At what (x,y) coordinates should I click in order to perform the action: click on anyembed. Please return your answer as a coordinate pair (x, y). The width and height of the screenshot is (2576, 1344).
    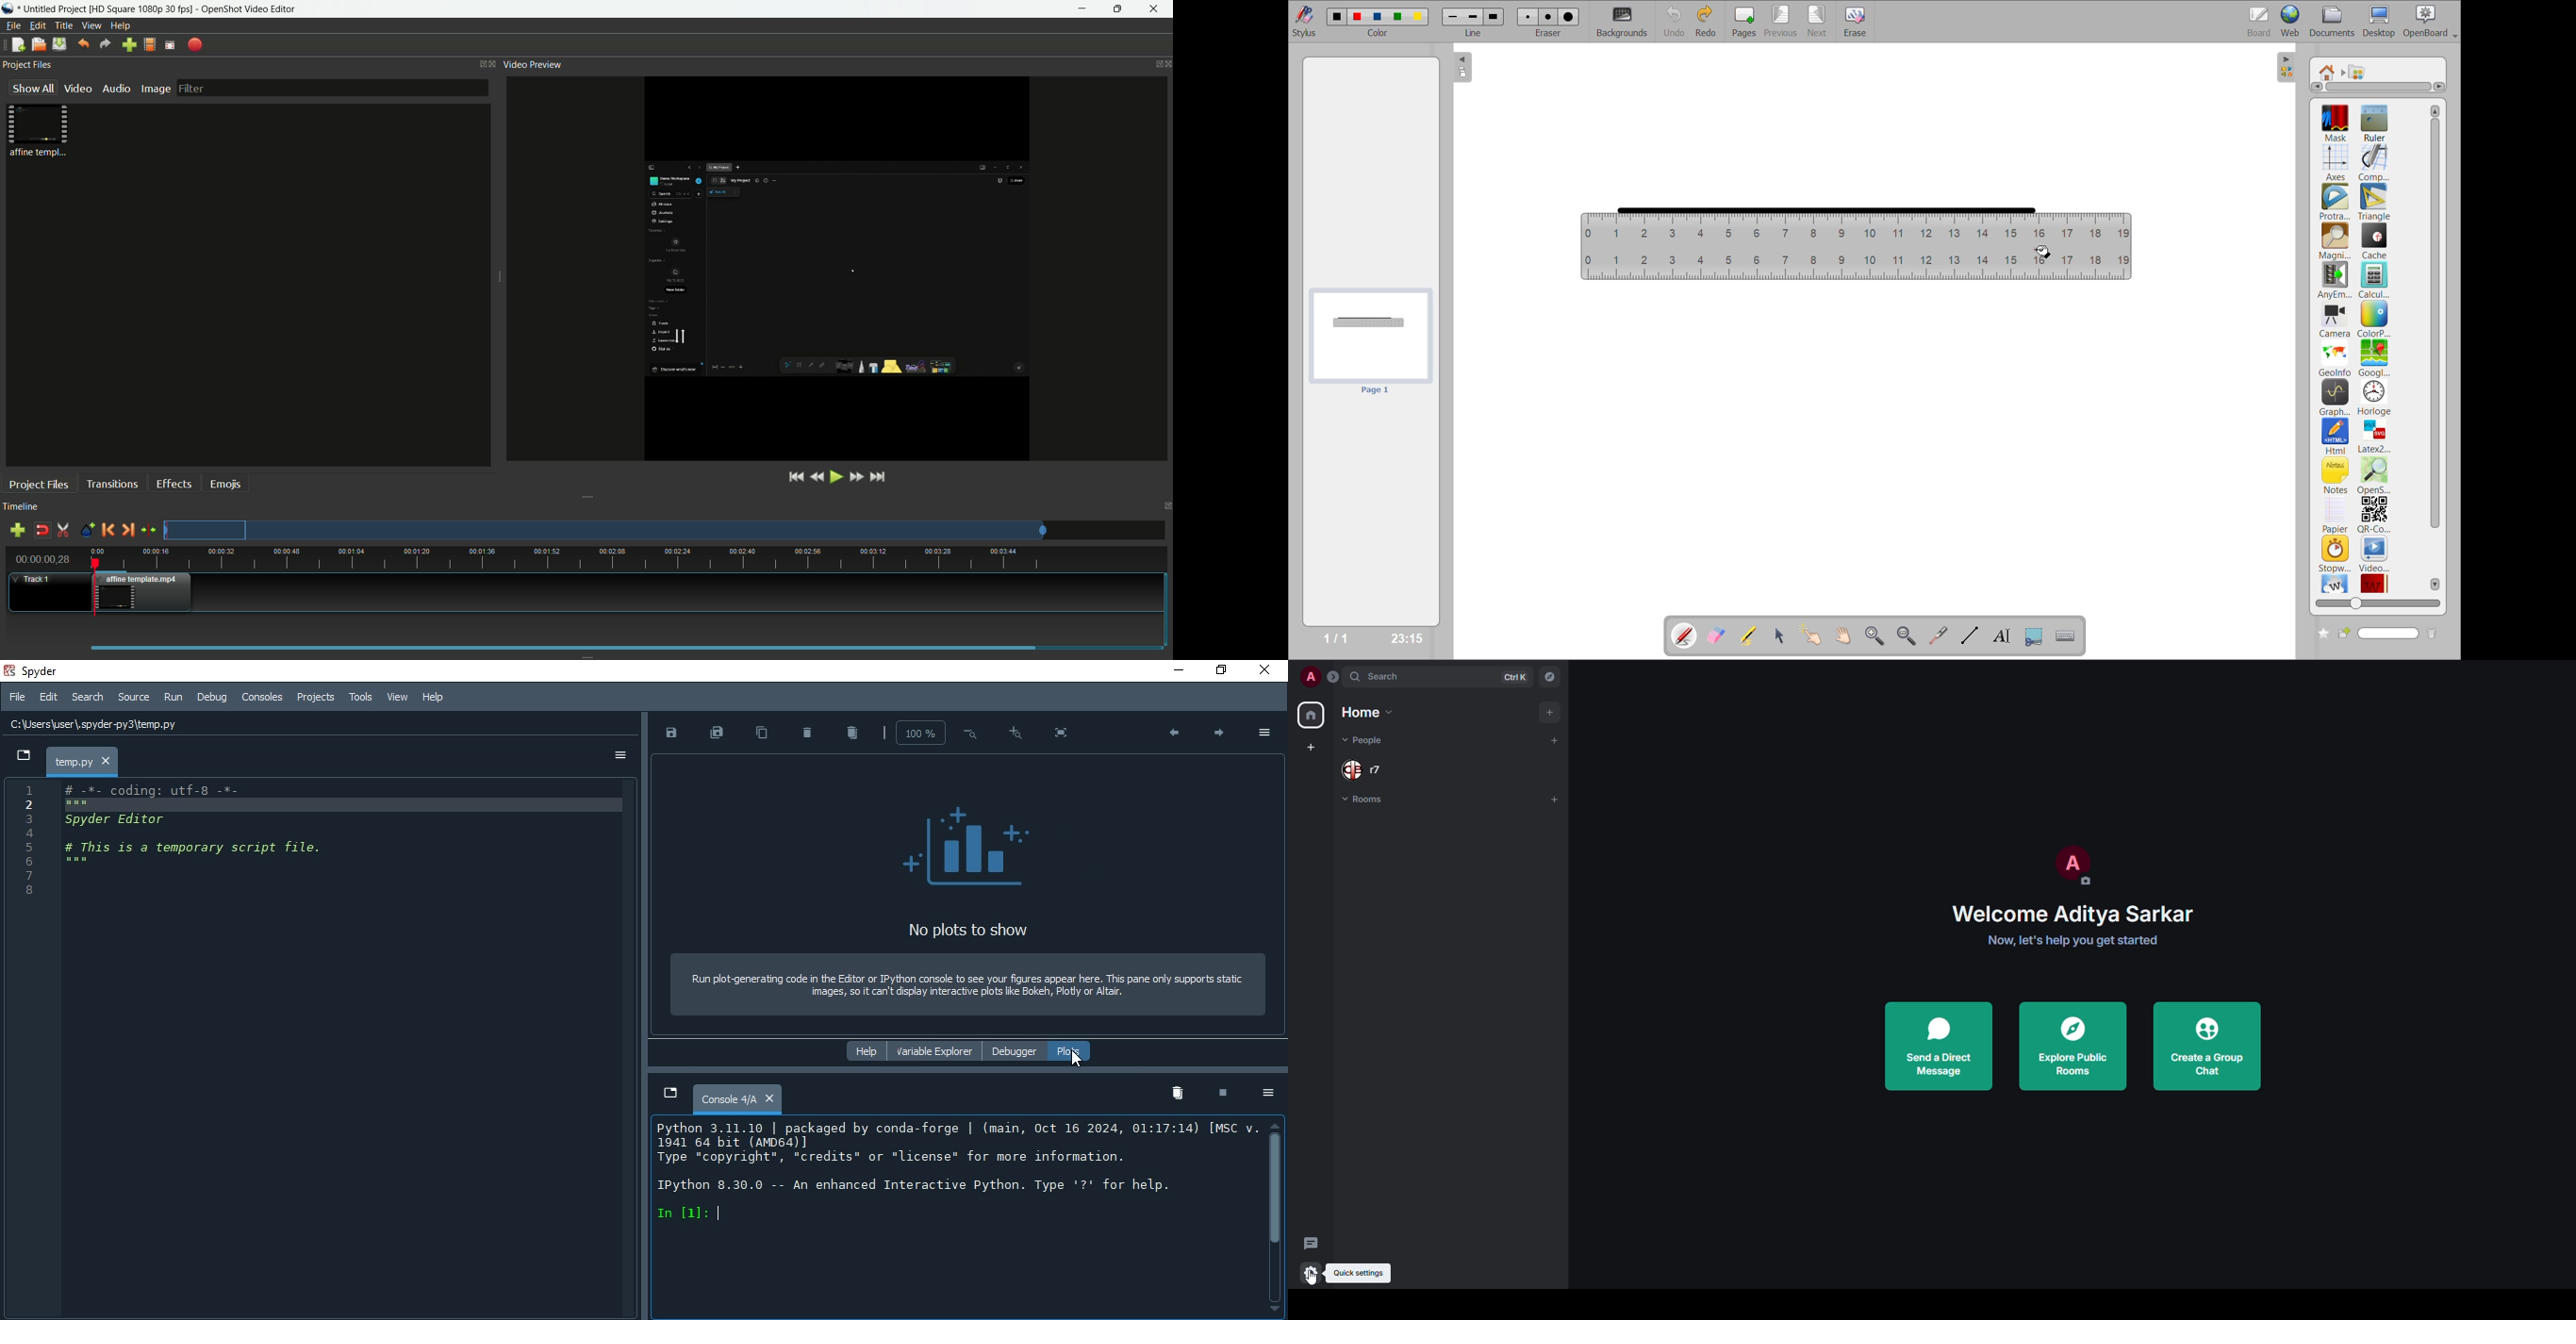
    Looking at the image, I should click on (2336, 280).